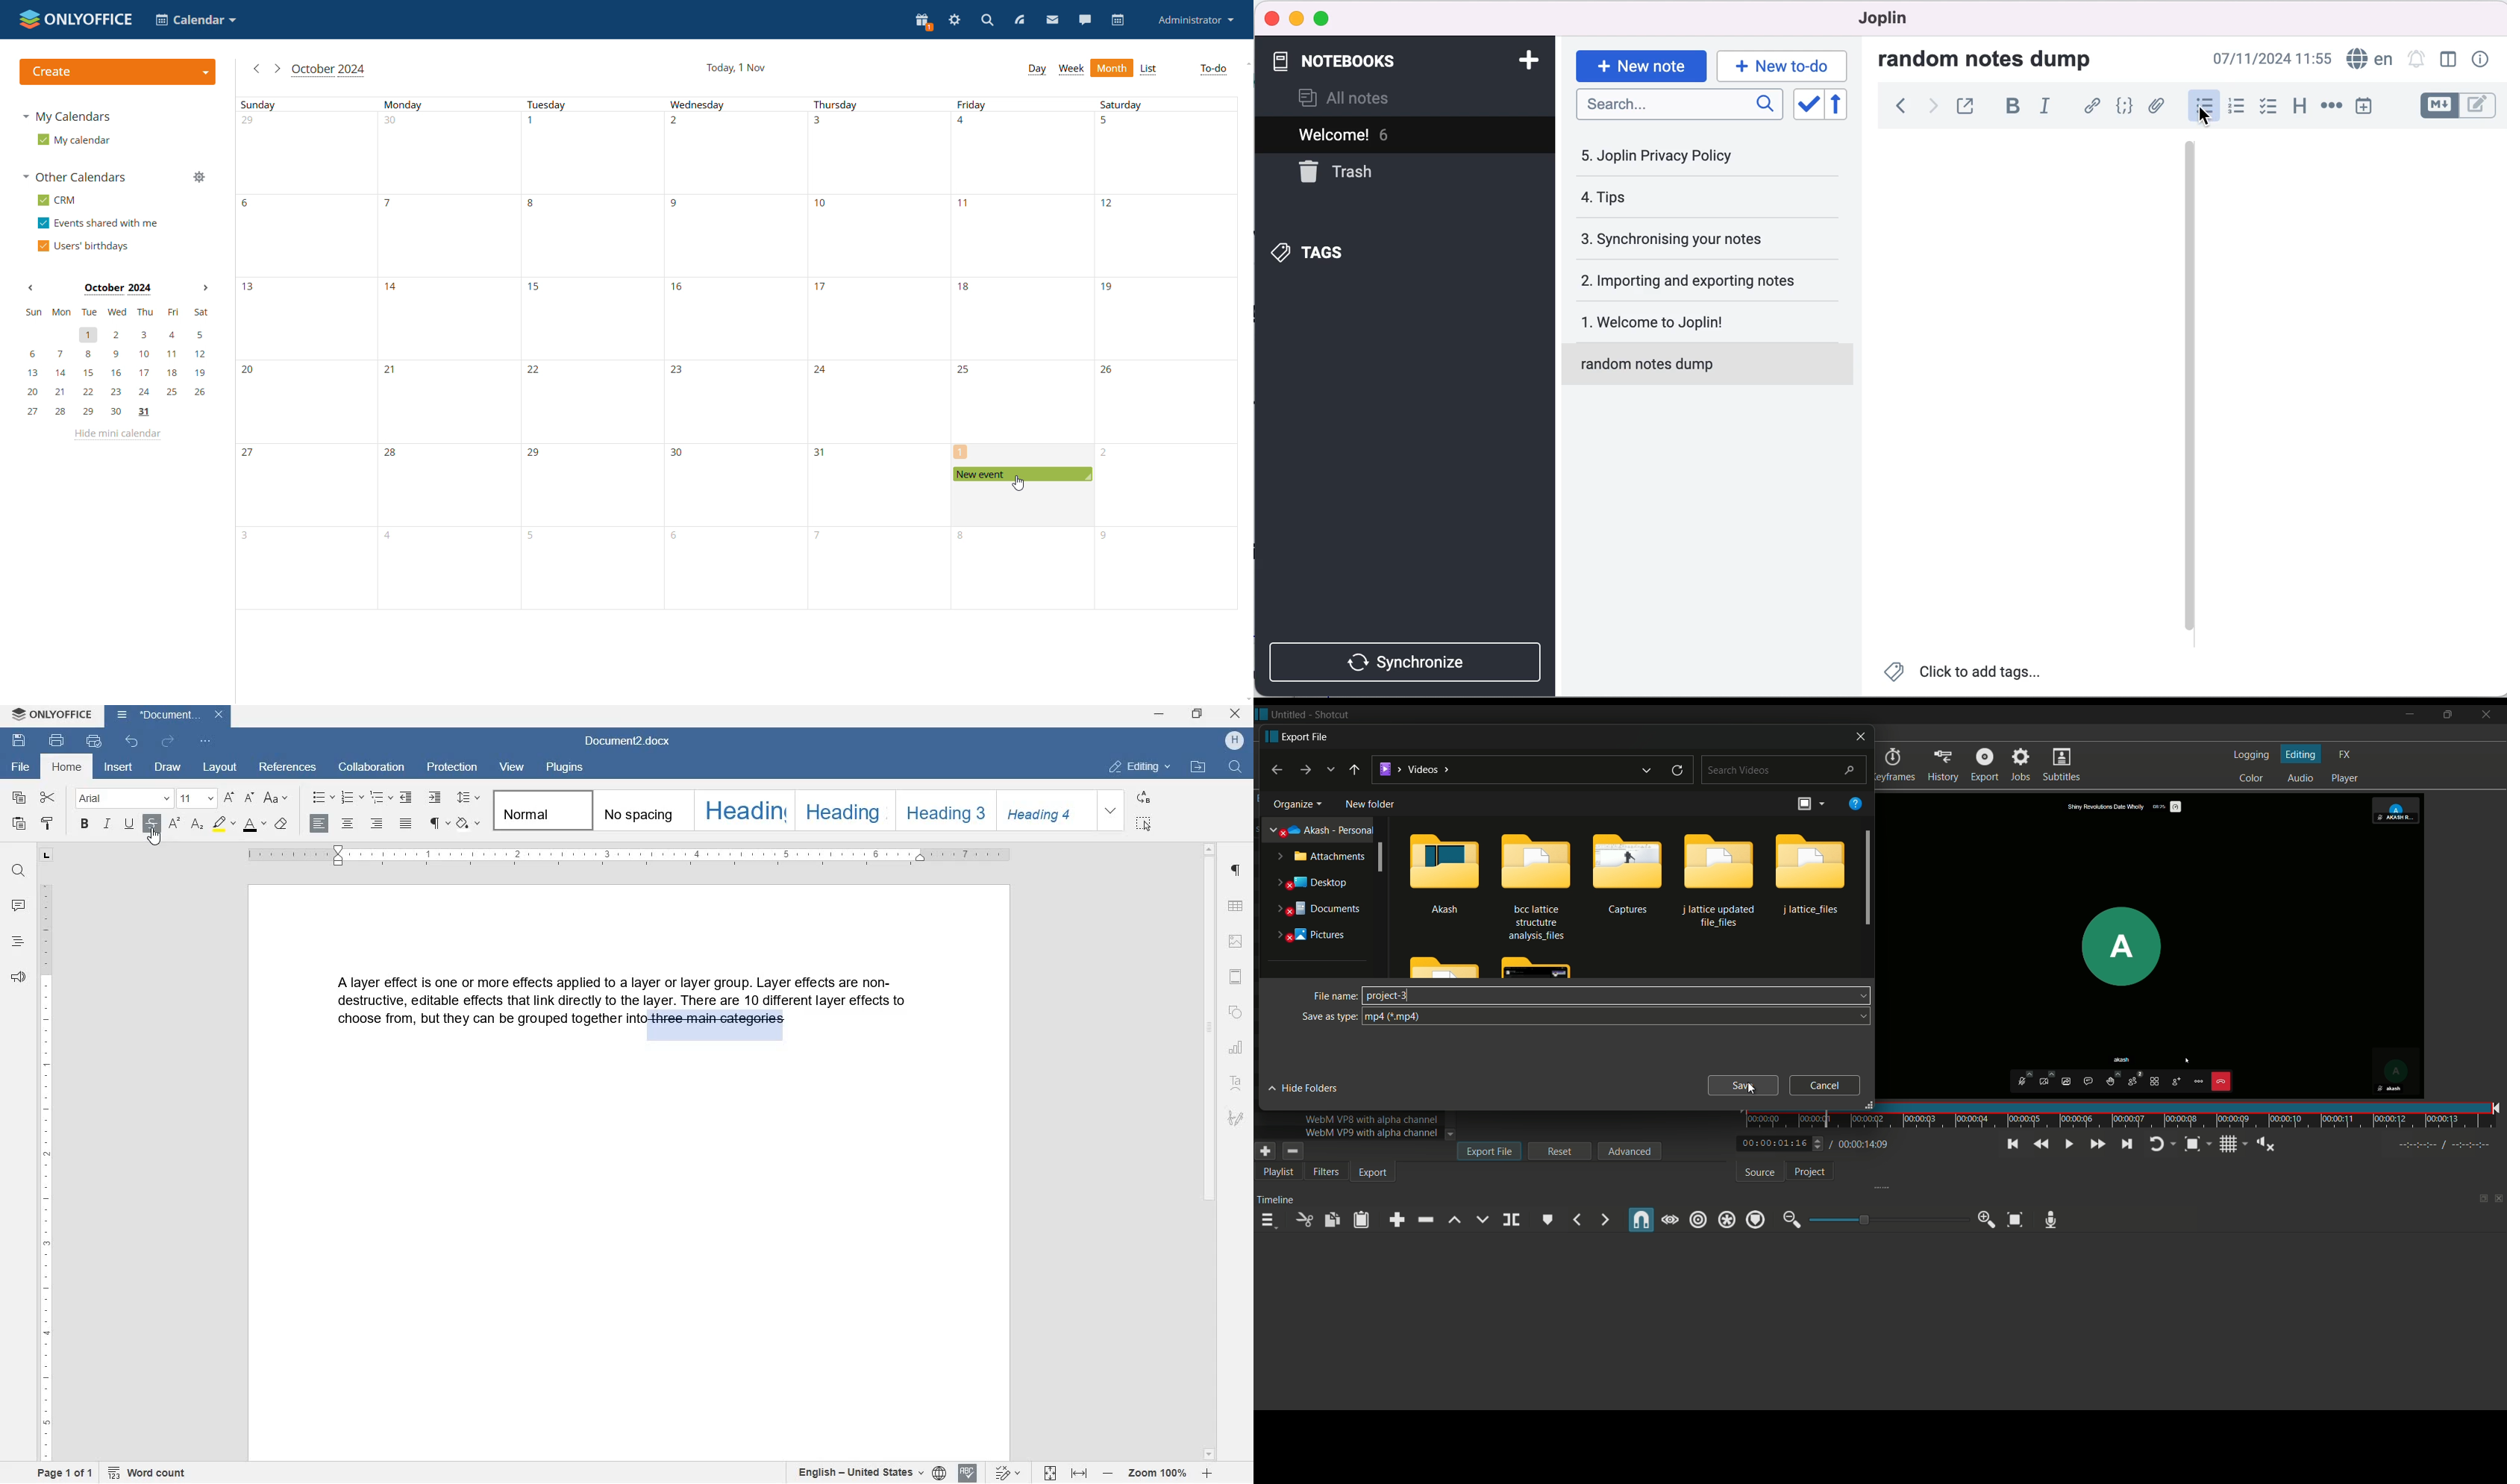 The height and width of the screenshot is (1484, 2520). I want to click on users' birthdays, so click(86, 245).